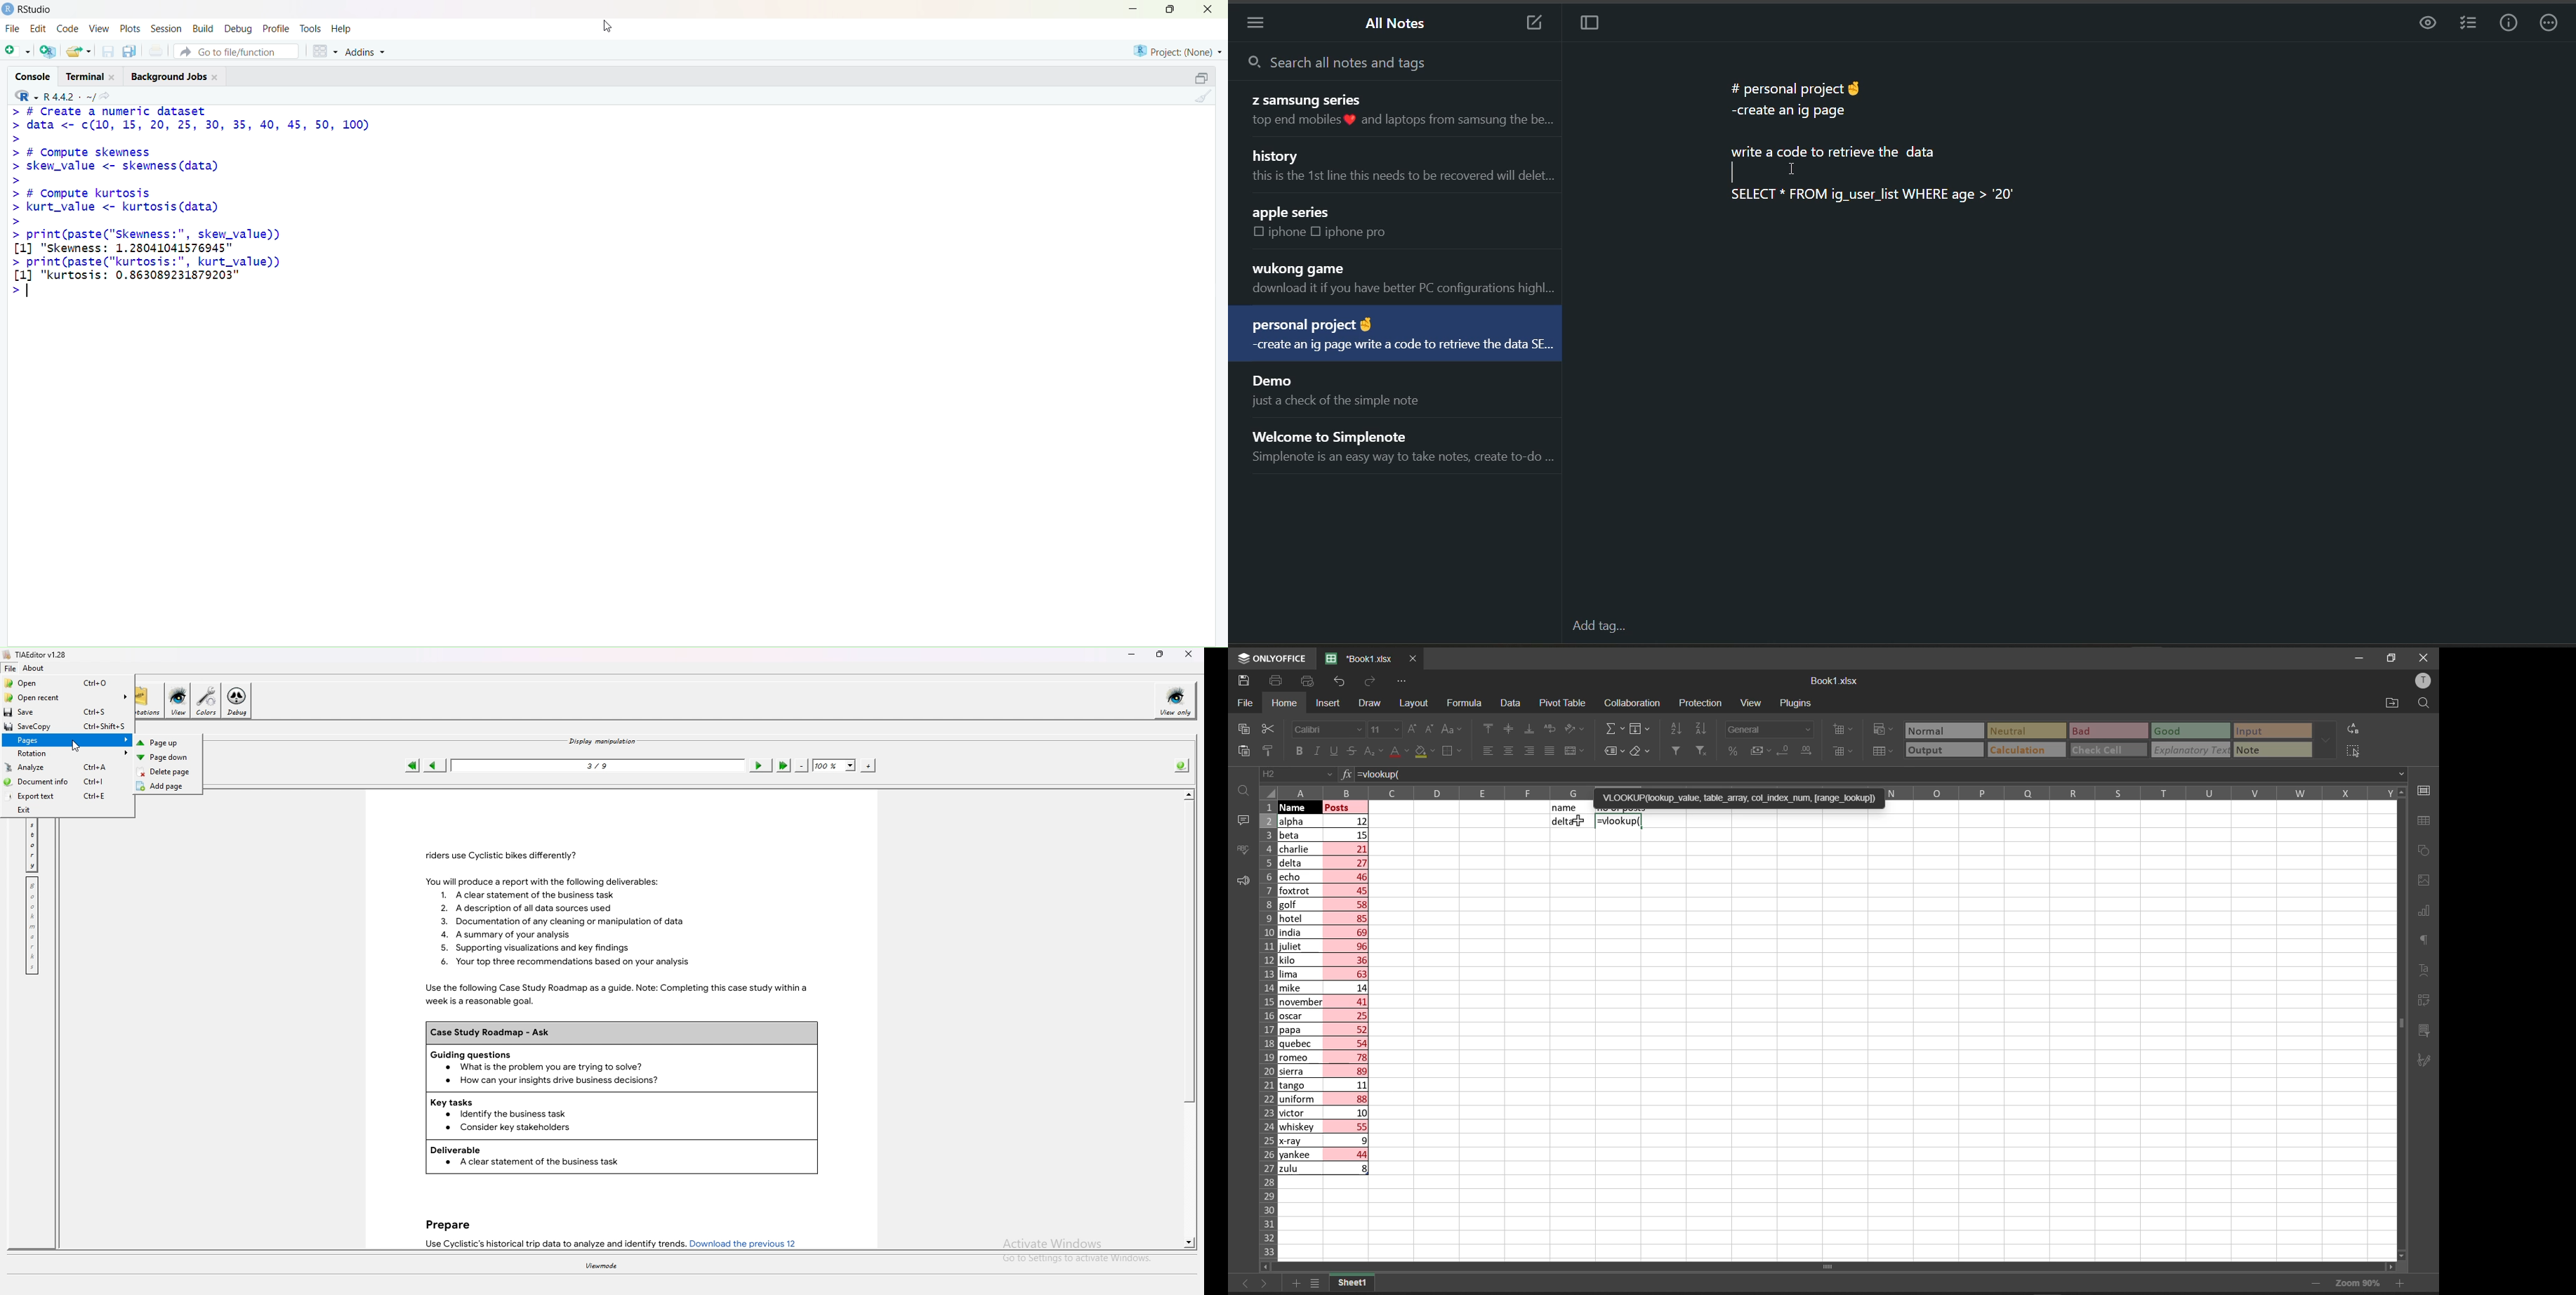 Image resolution: width=2576 pixels, height=1316 pixels. I want to click on R, so click(23, 95).